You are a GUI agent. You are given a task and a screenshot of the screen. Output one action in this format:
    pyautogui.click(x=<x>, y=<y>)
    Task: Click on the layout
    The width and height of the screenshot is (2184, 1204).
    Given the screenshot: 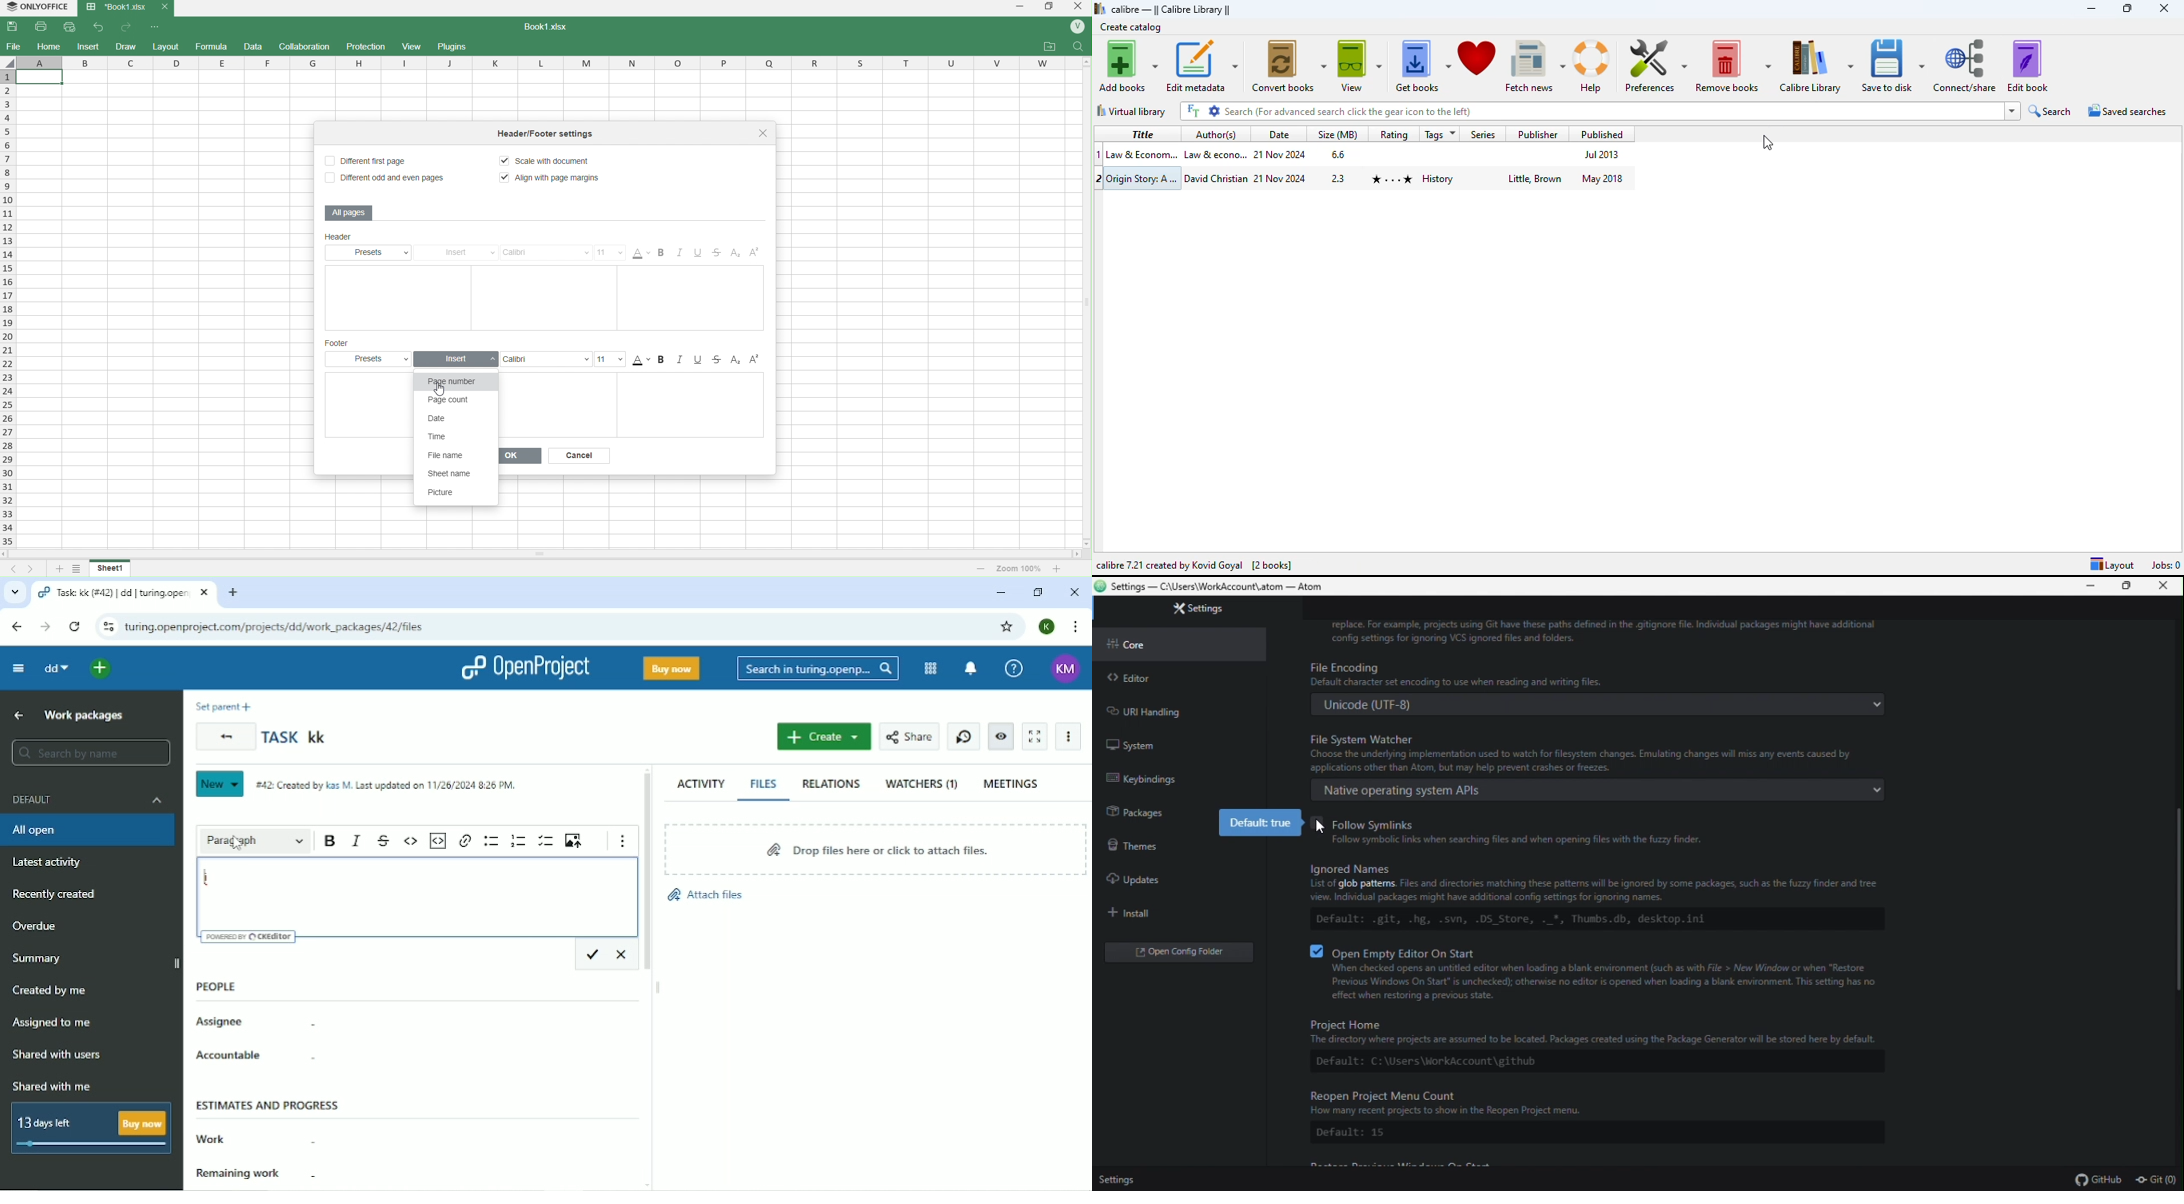 What is the action you would take?
    pyautogui.click(x=167, y=46)
    